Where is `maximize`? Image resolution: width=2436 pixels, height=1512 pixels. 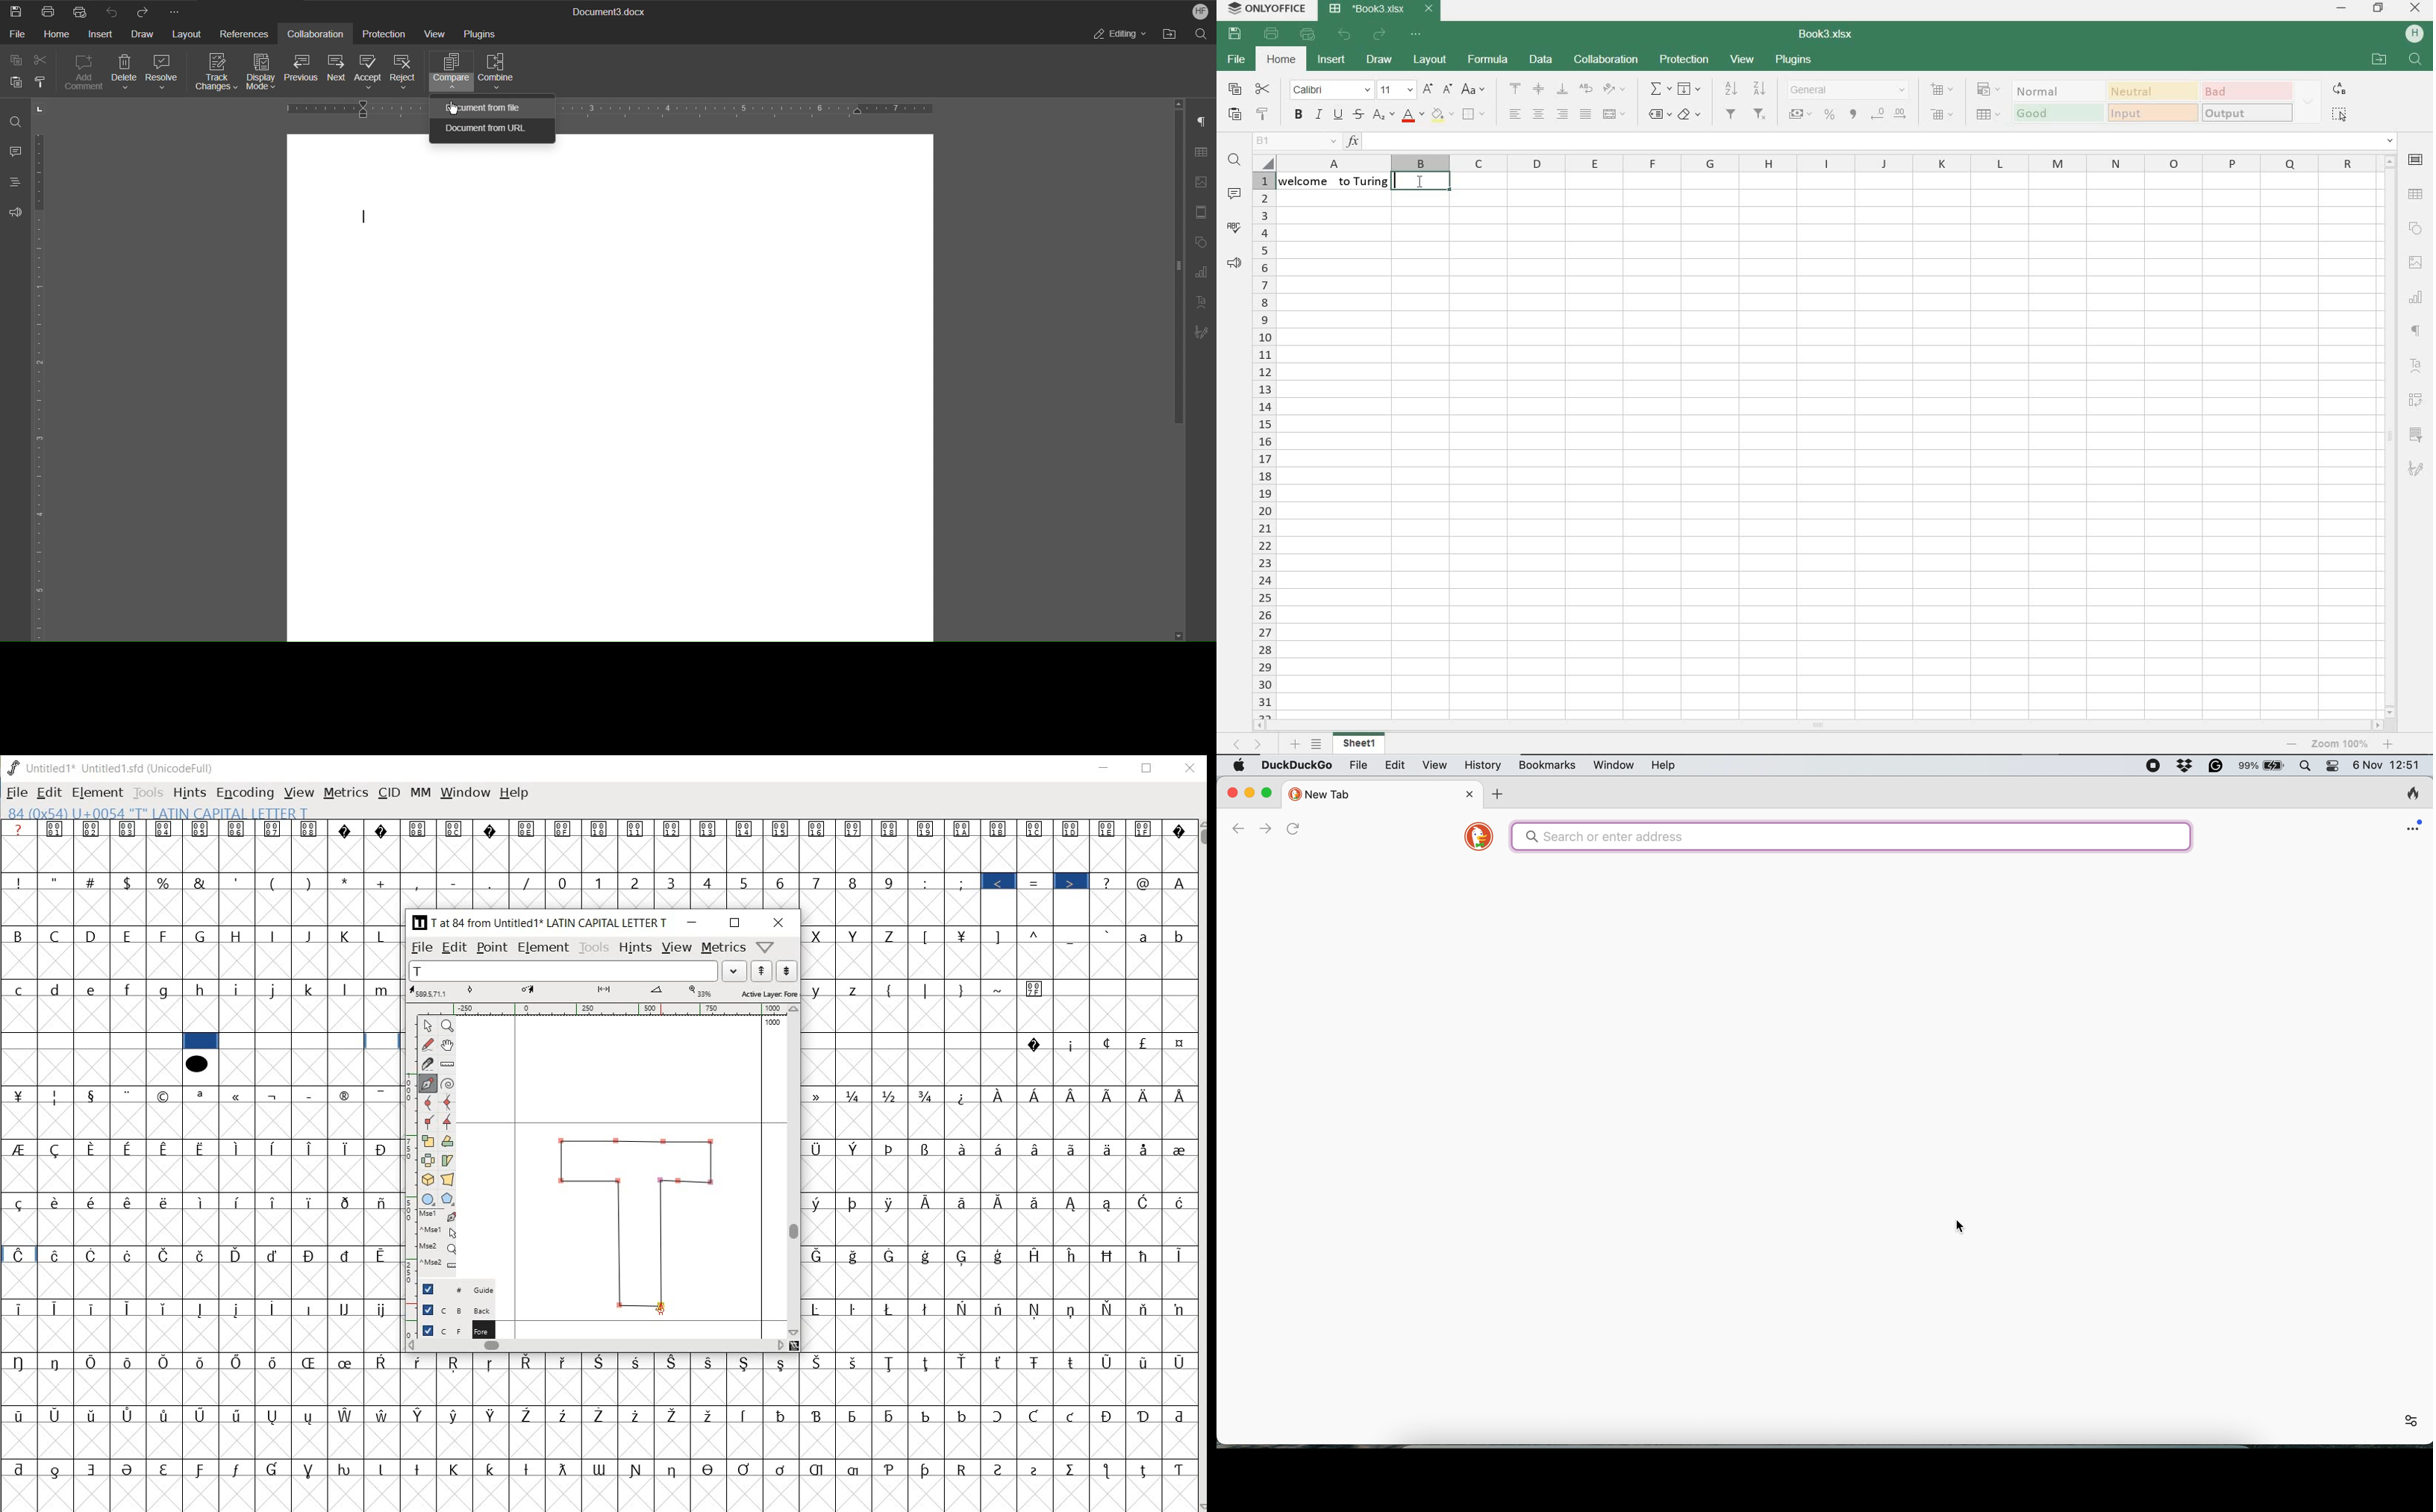 maximize is located at coordinates (1148, 768).